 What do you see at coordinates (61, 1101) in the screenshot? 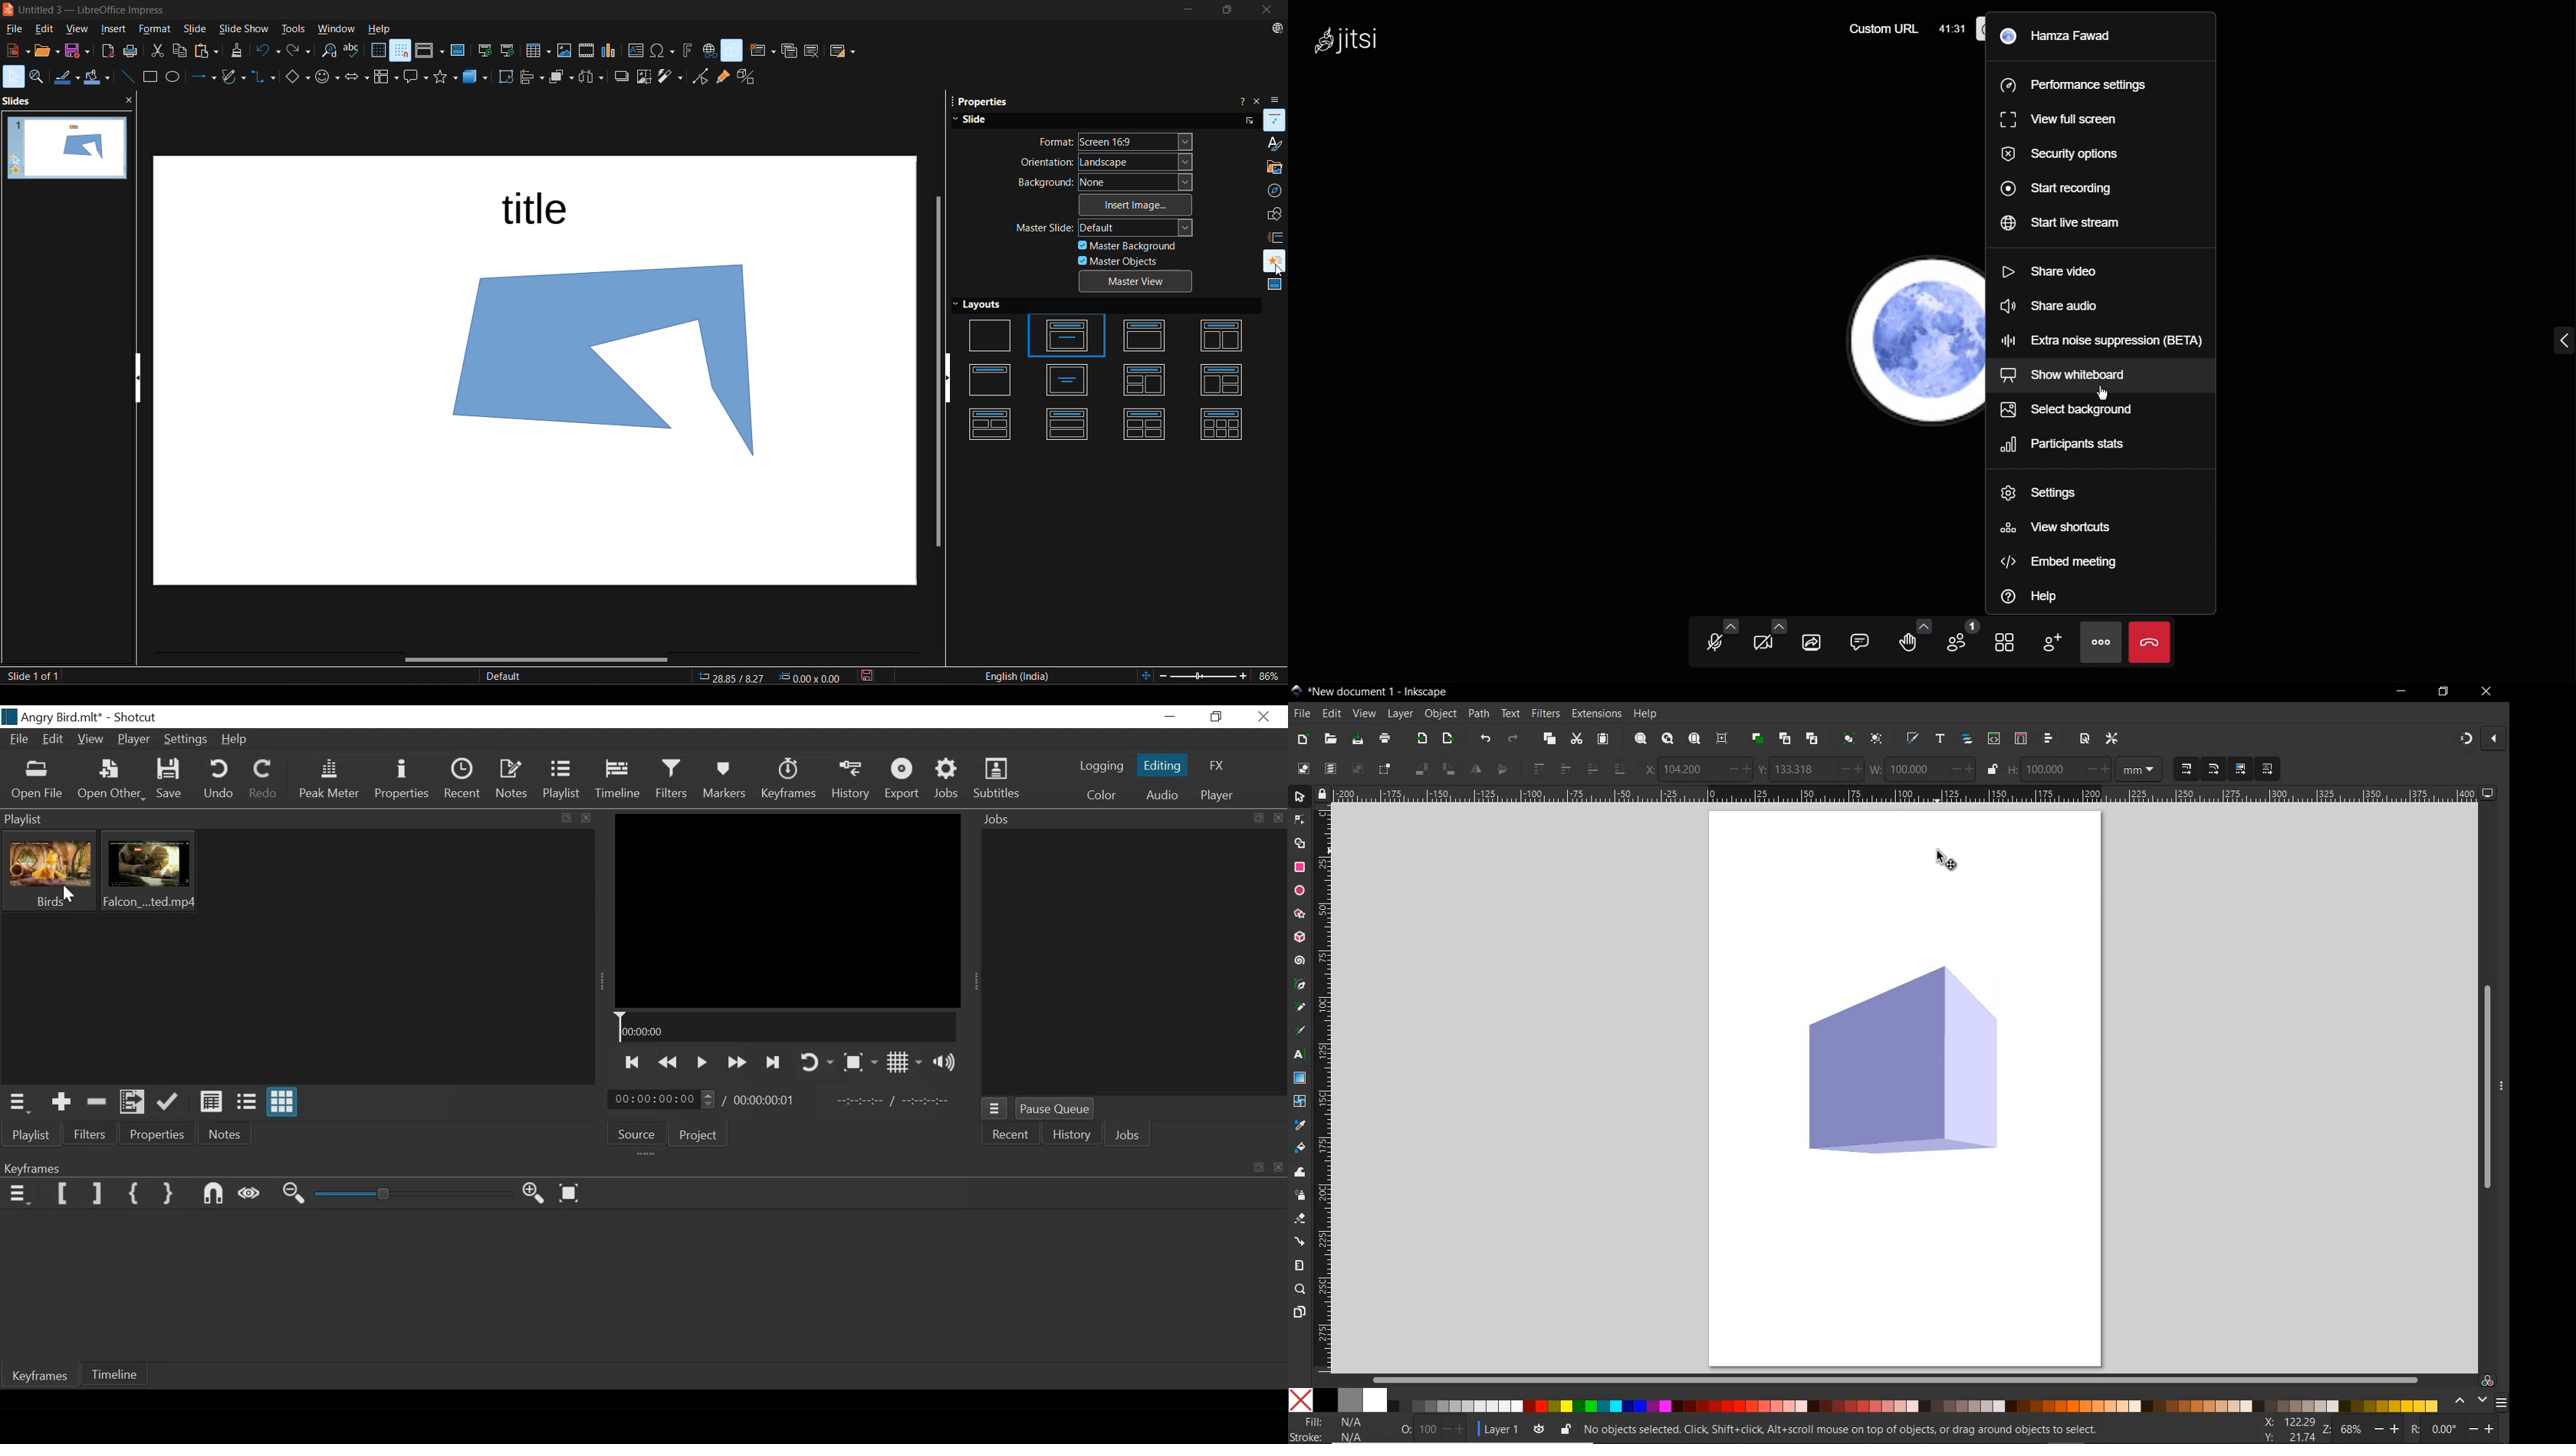
I see `Add the Source to the playlist` at bounding box center [61, 1101].